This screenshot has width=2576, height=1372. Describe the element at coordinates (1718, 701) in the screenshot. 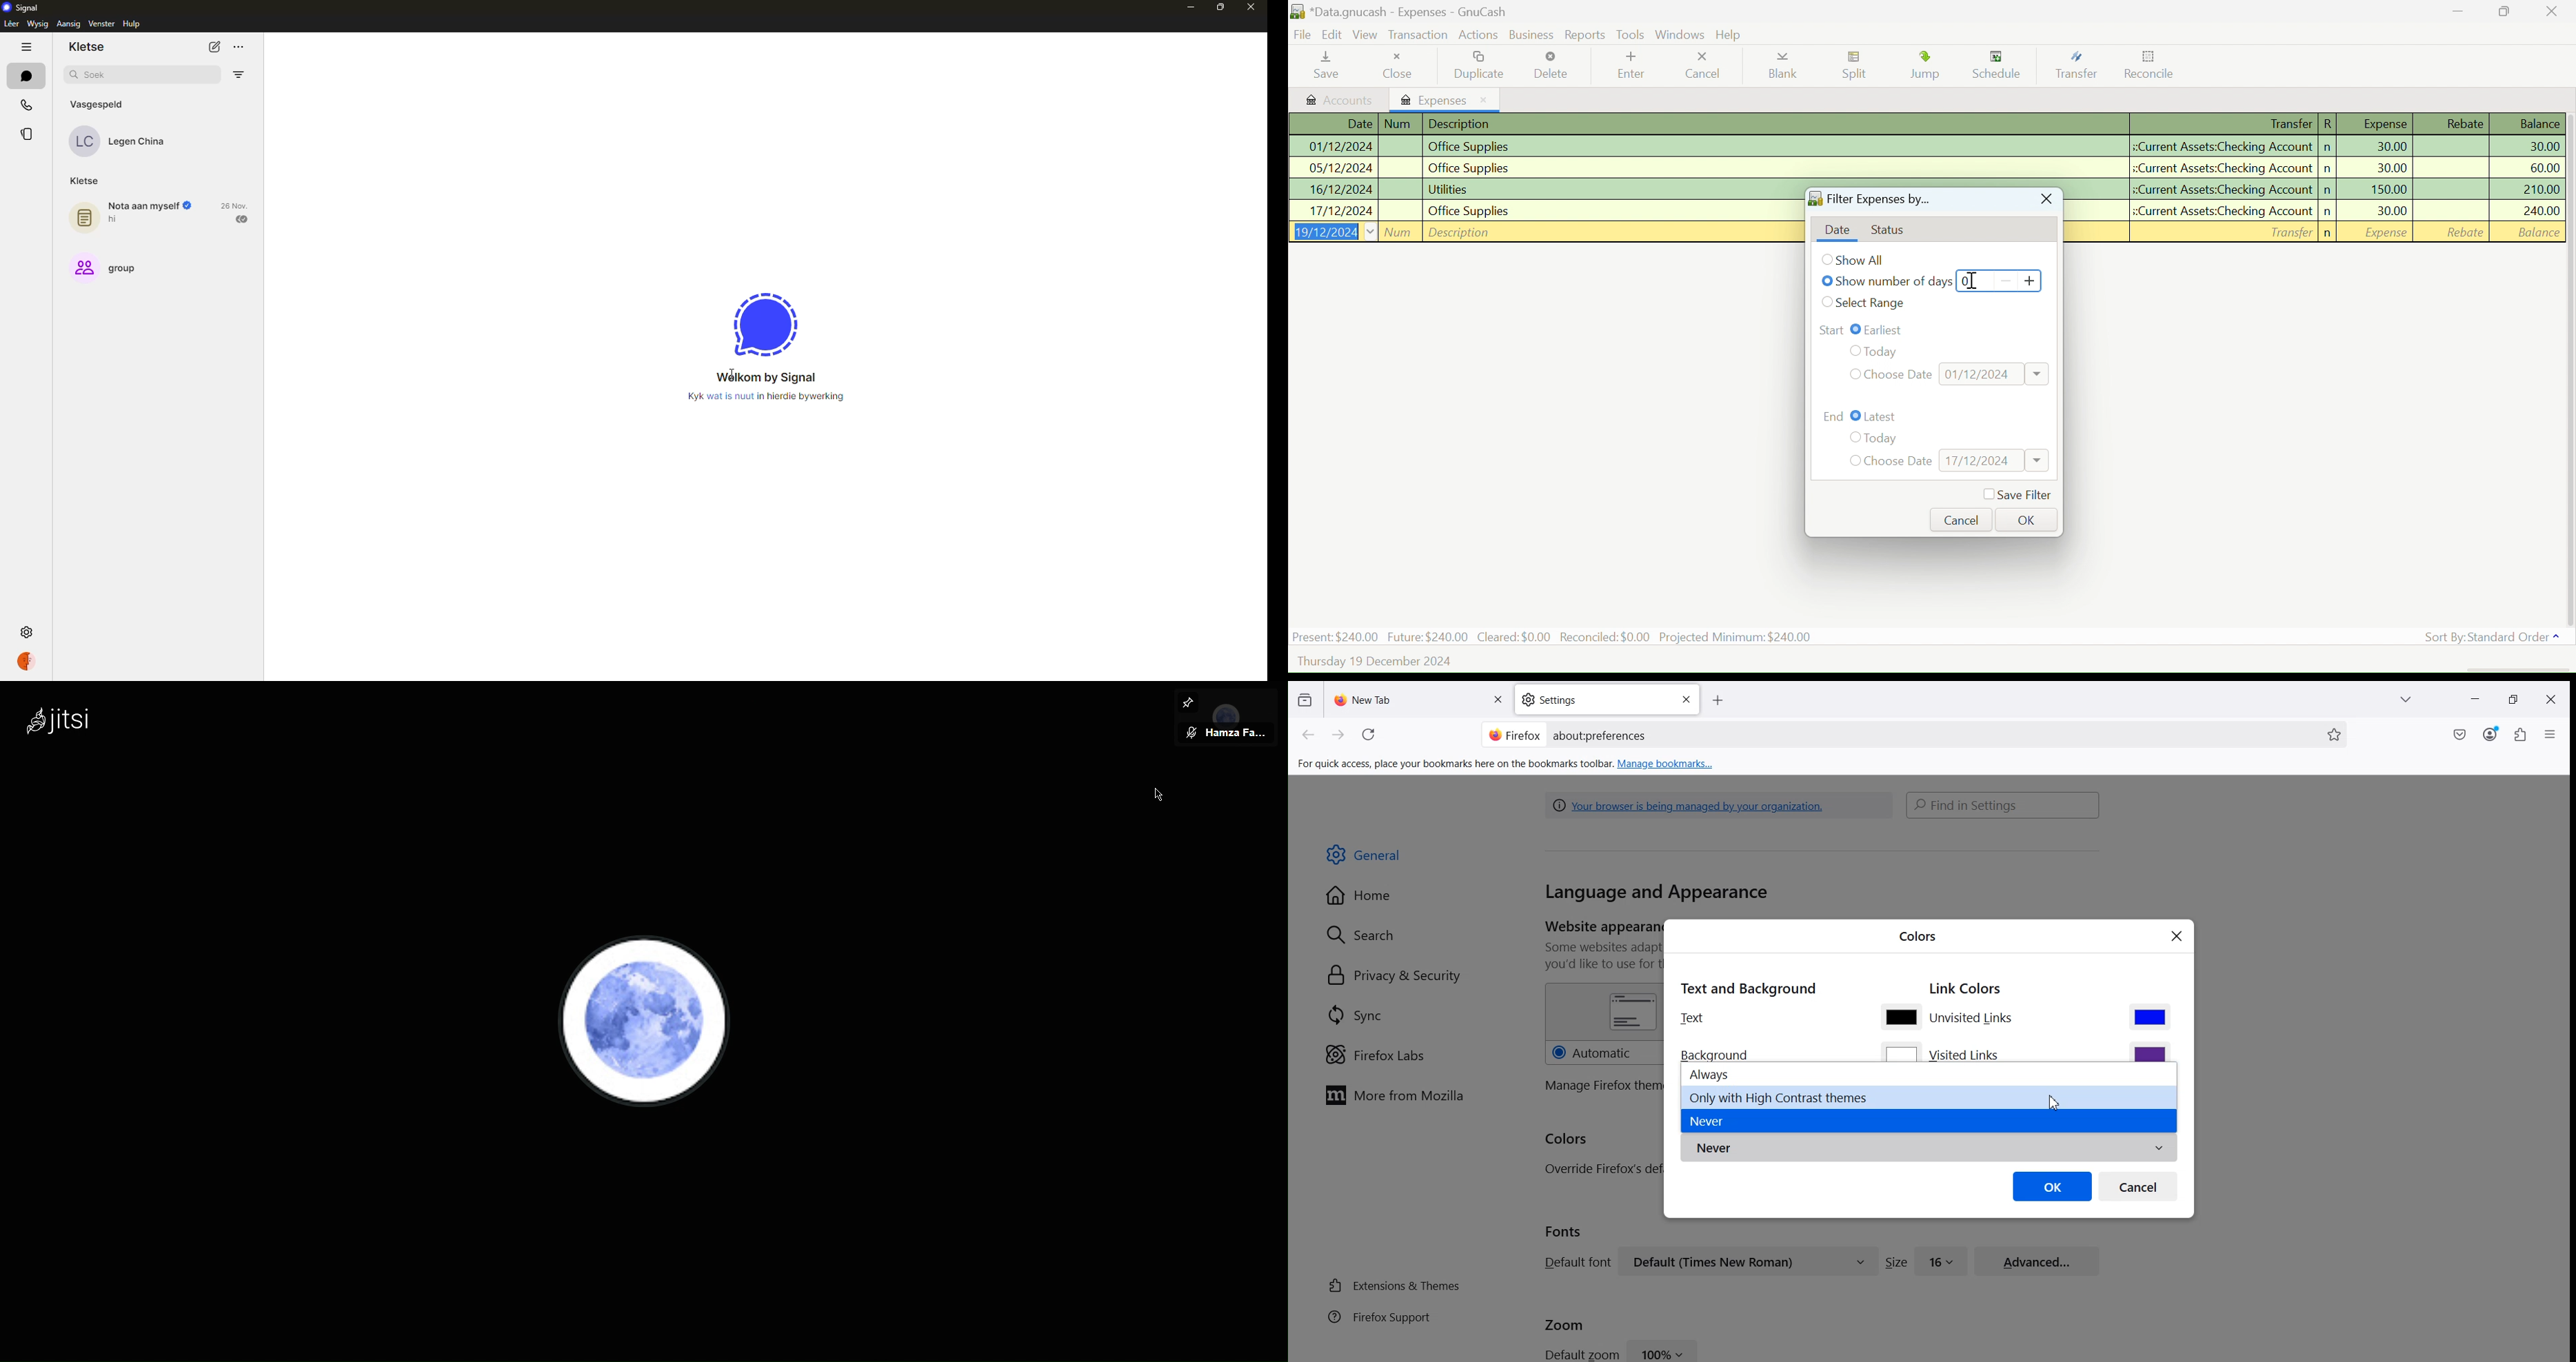

I see `Add New Tab` at that location.